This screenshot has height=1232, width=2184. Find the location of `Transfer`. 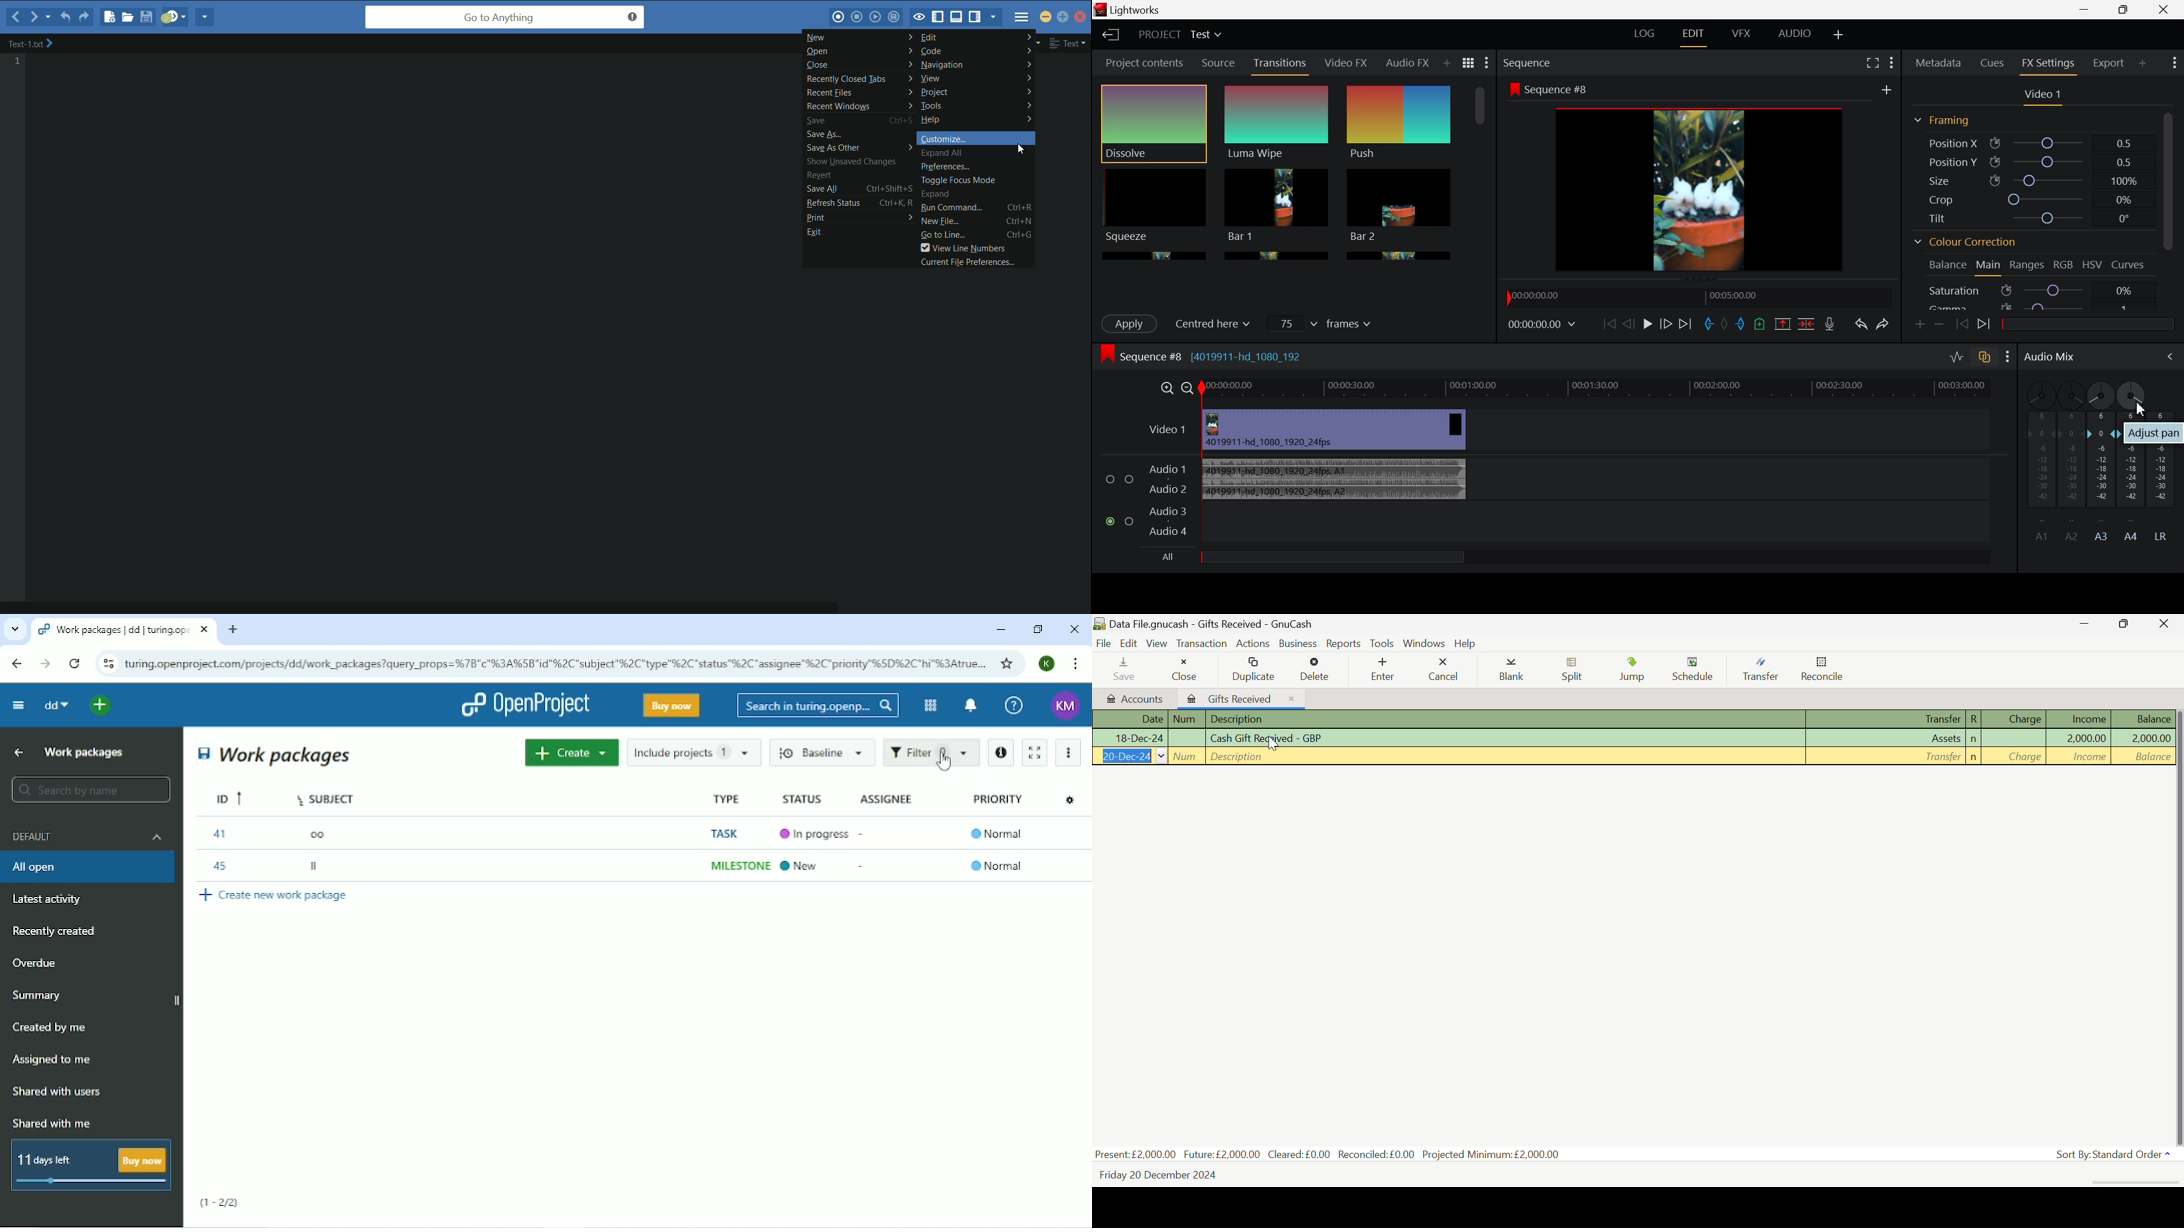

Transfer is located at coordinates (1765, 670).